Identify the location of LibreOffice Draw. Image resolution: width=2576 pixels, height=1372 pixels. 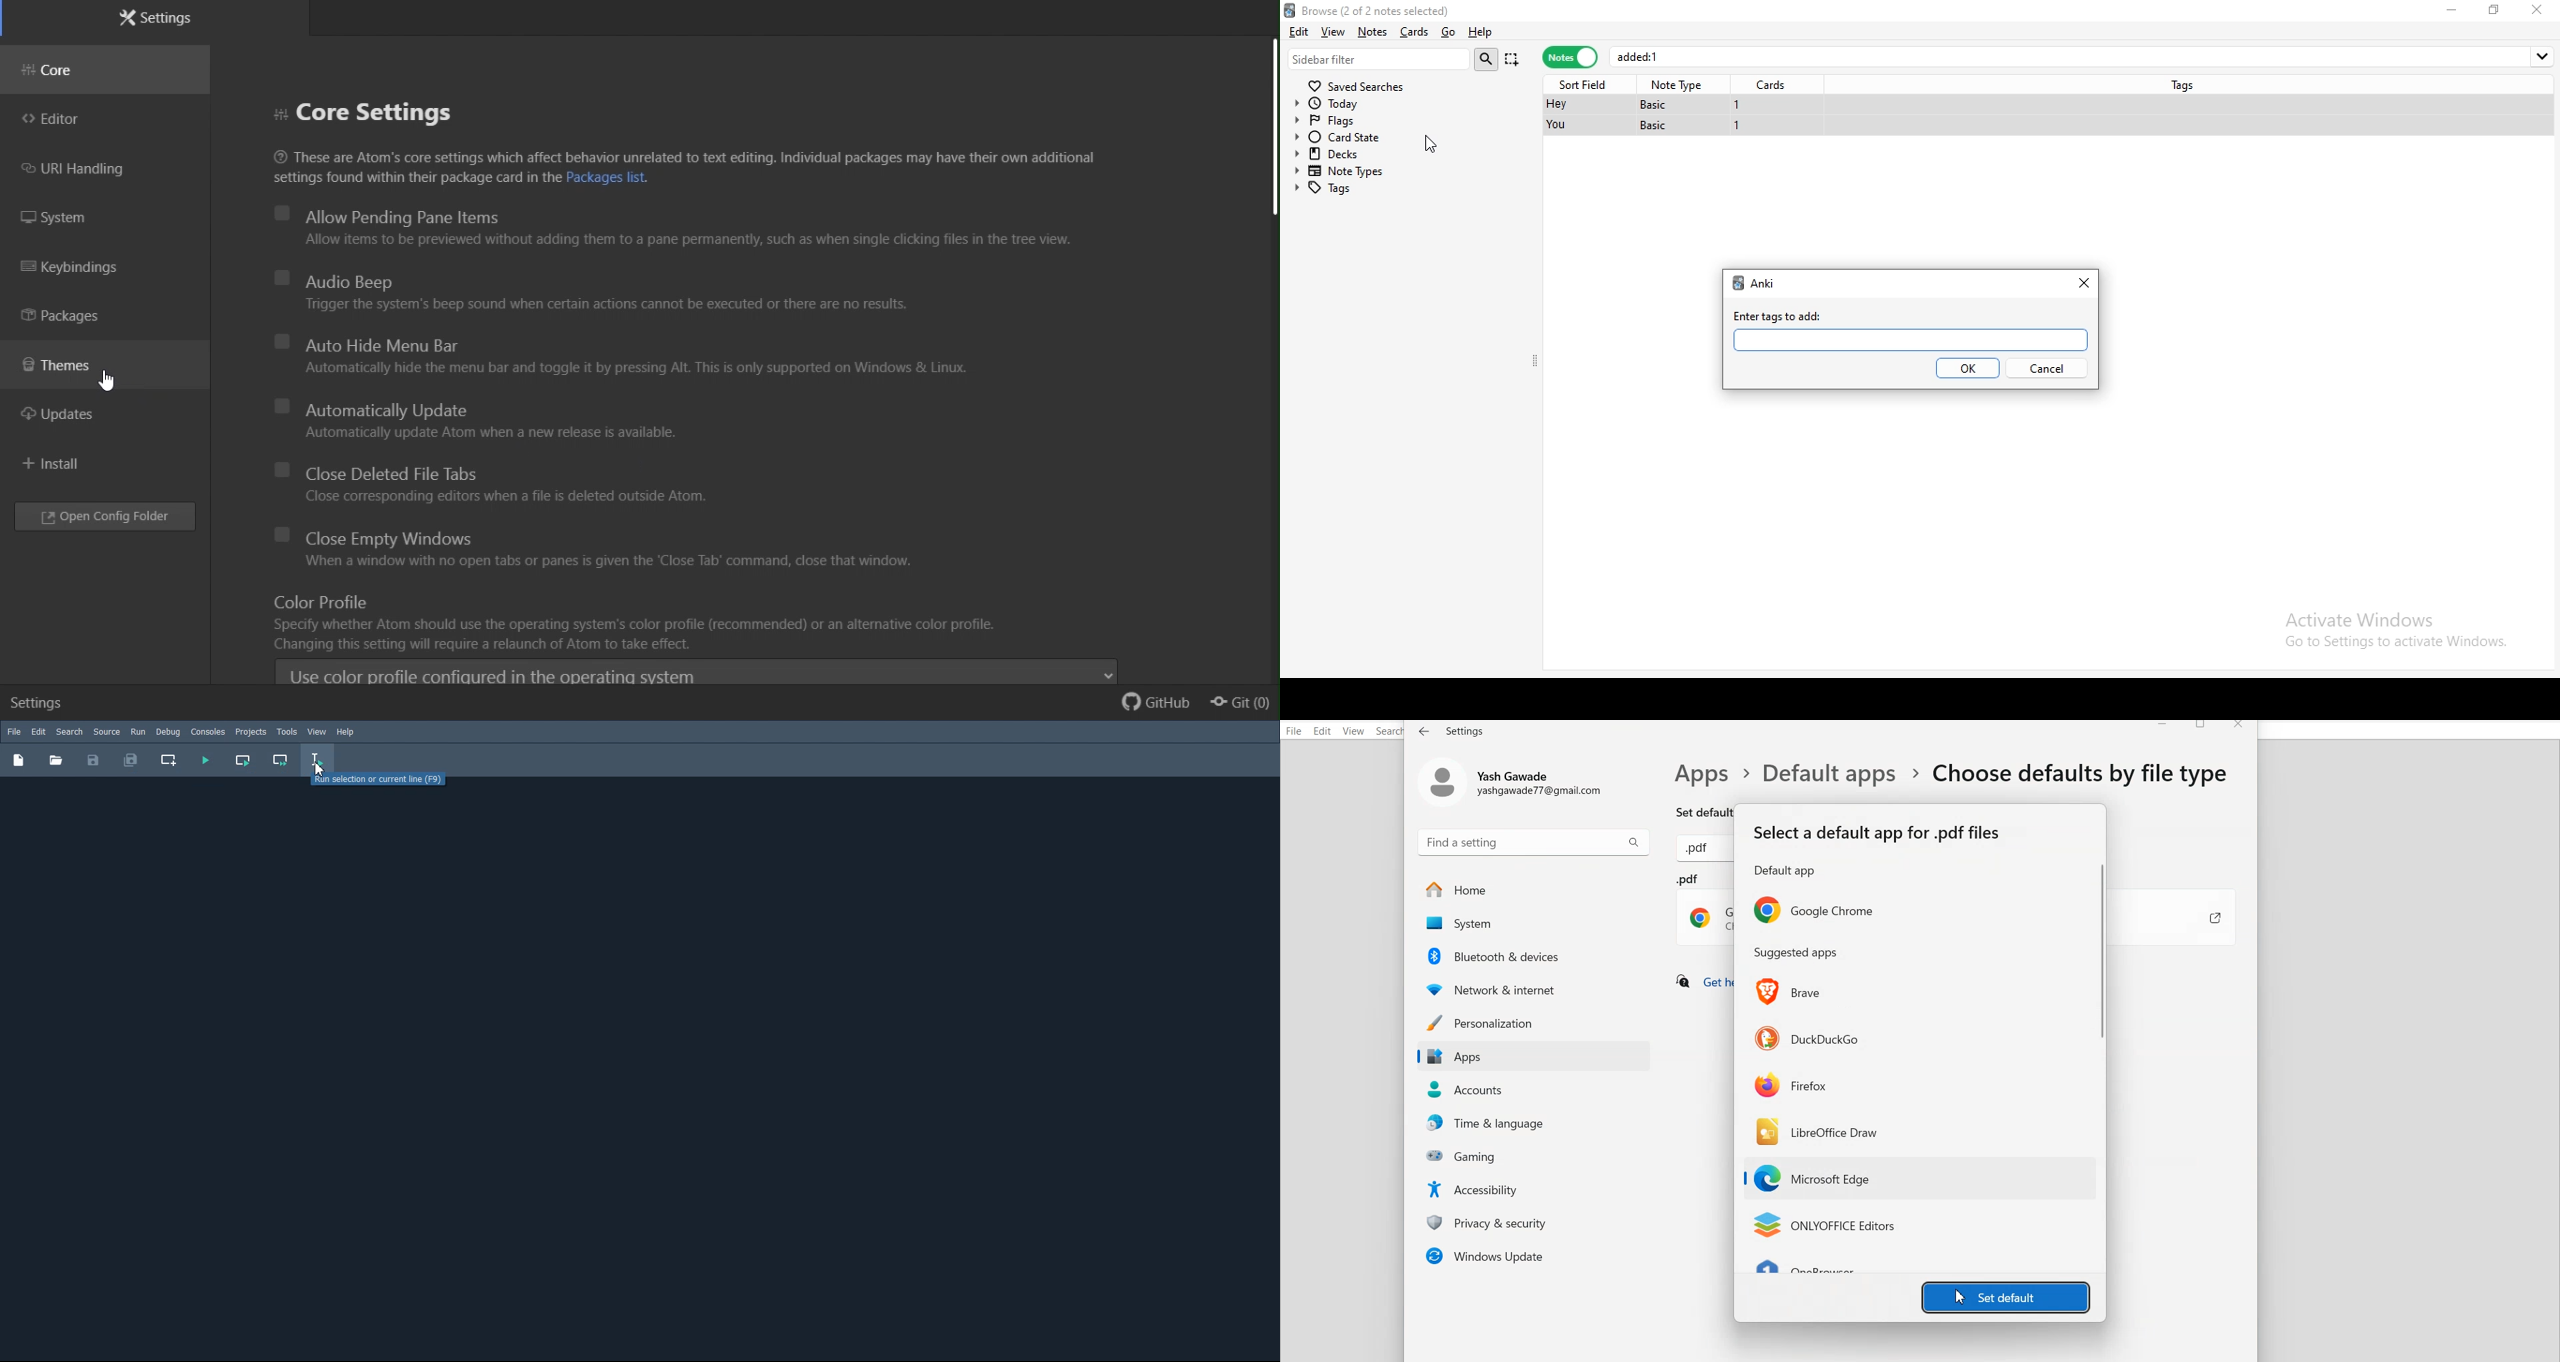
(1819, 1131).